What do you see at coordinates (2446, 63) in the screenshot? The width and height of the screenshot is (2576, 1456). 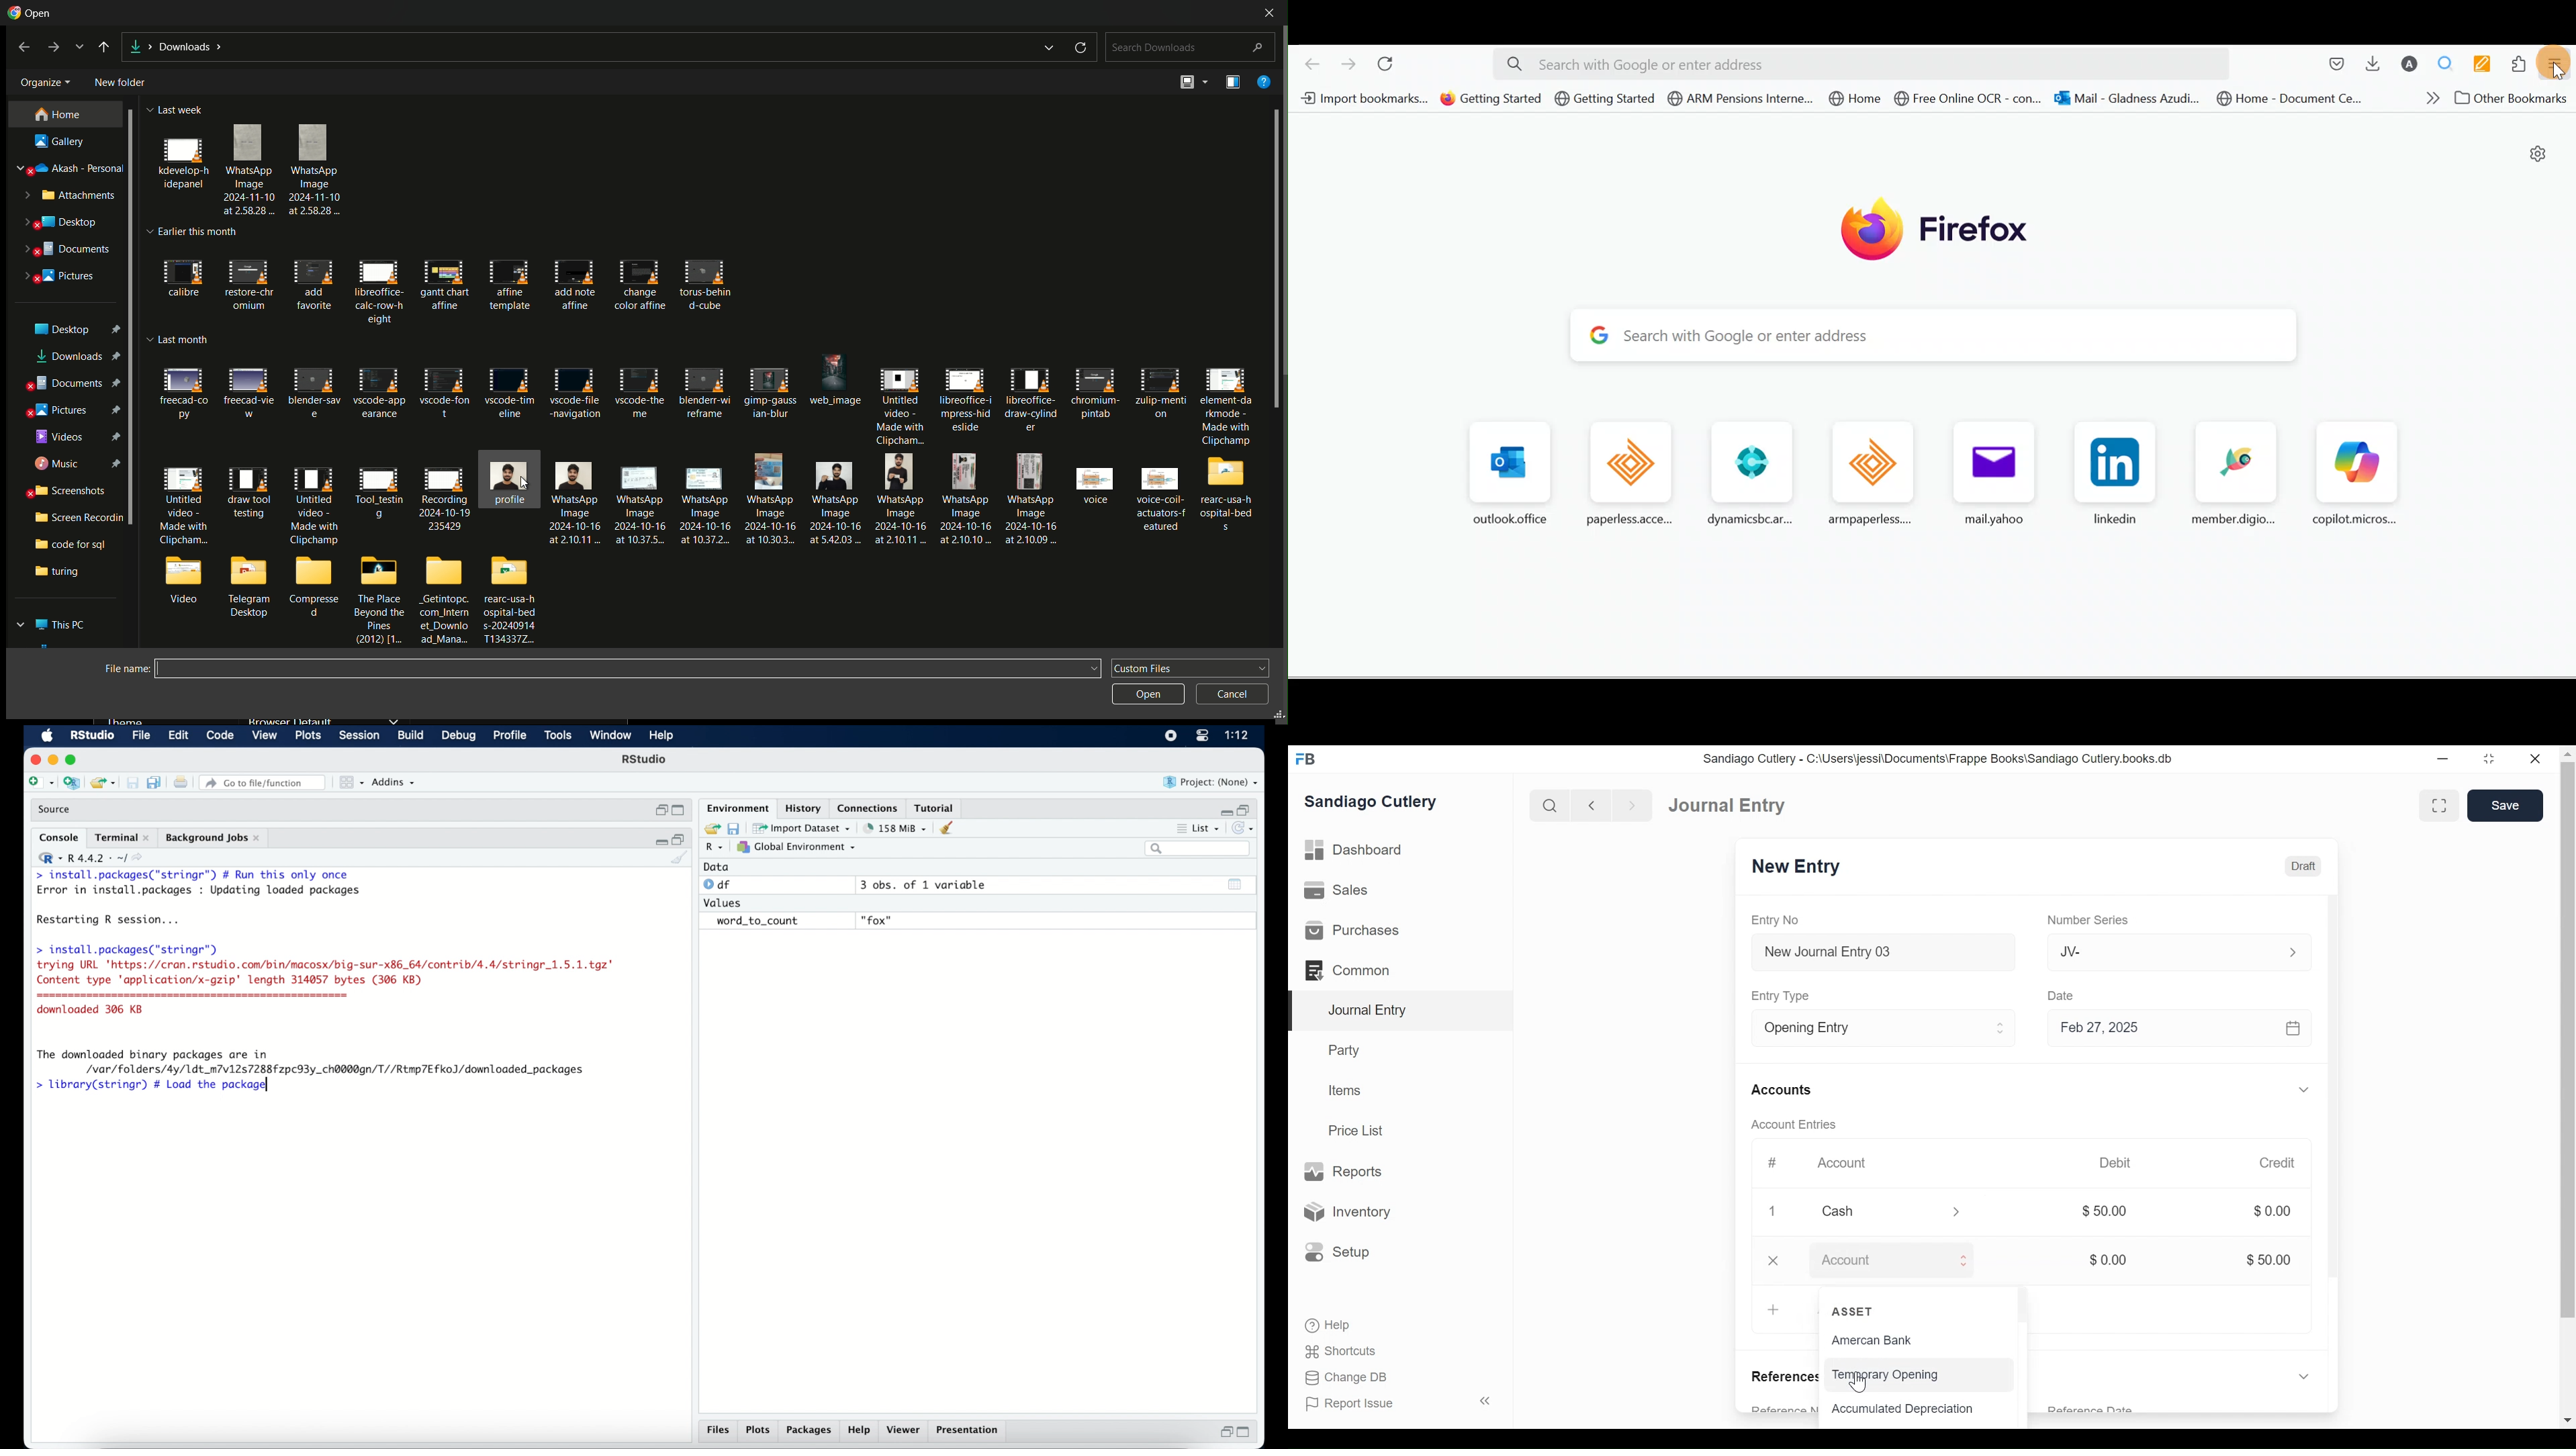 I see `Multiple search & highlight` at bounding box center [2446, 63].